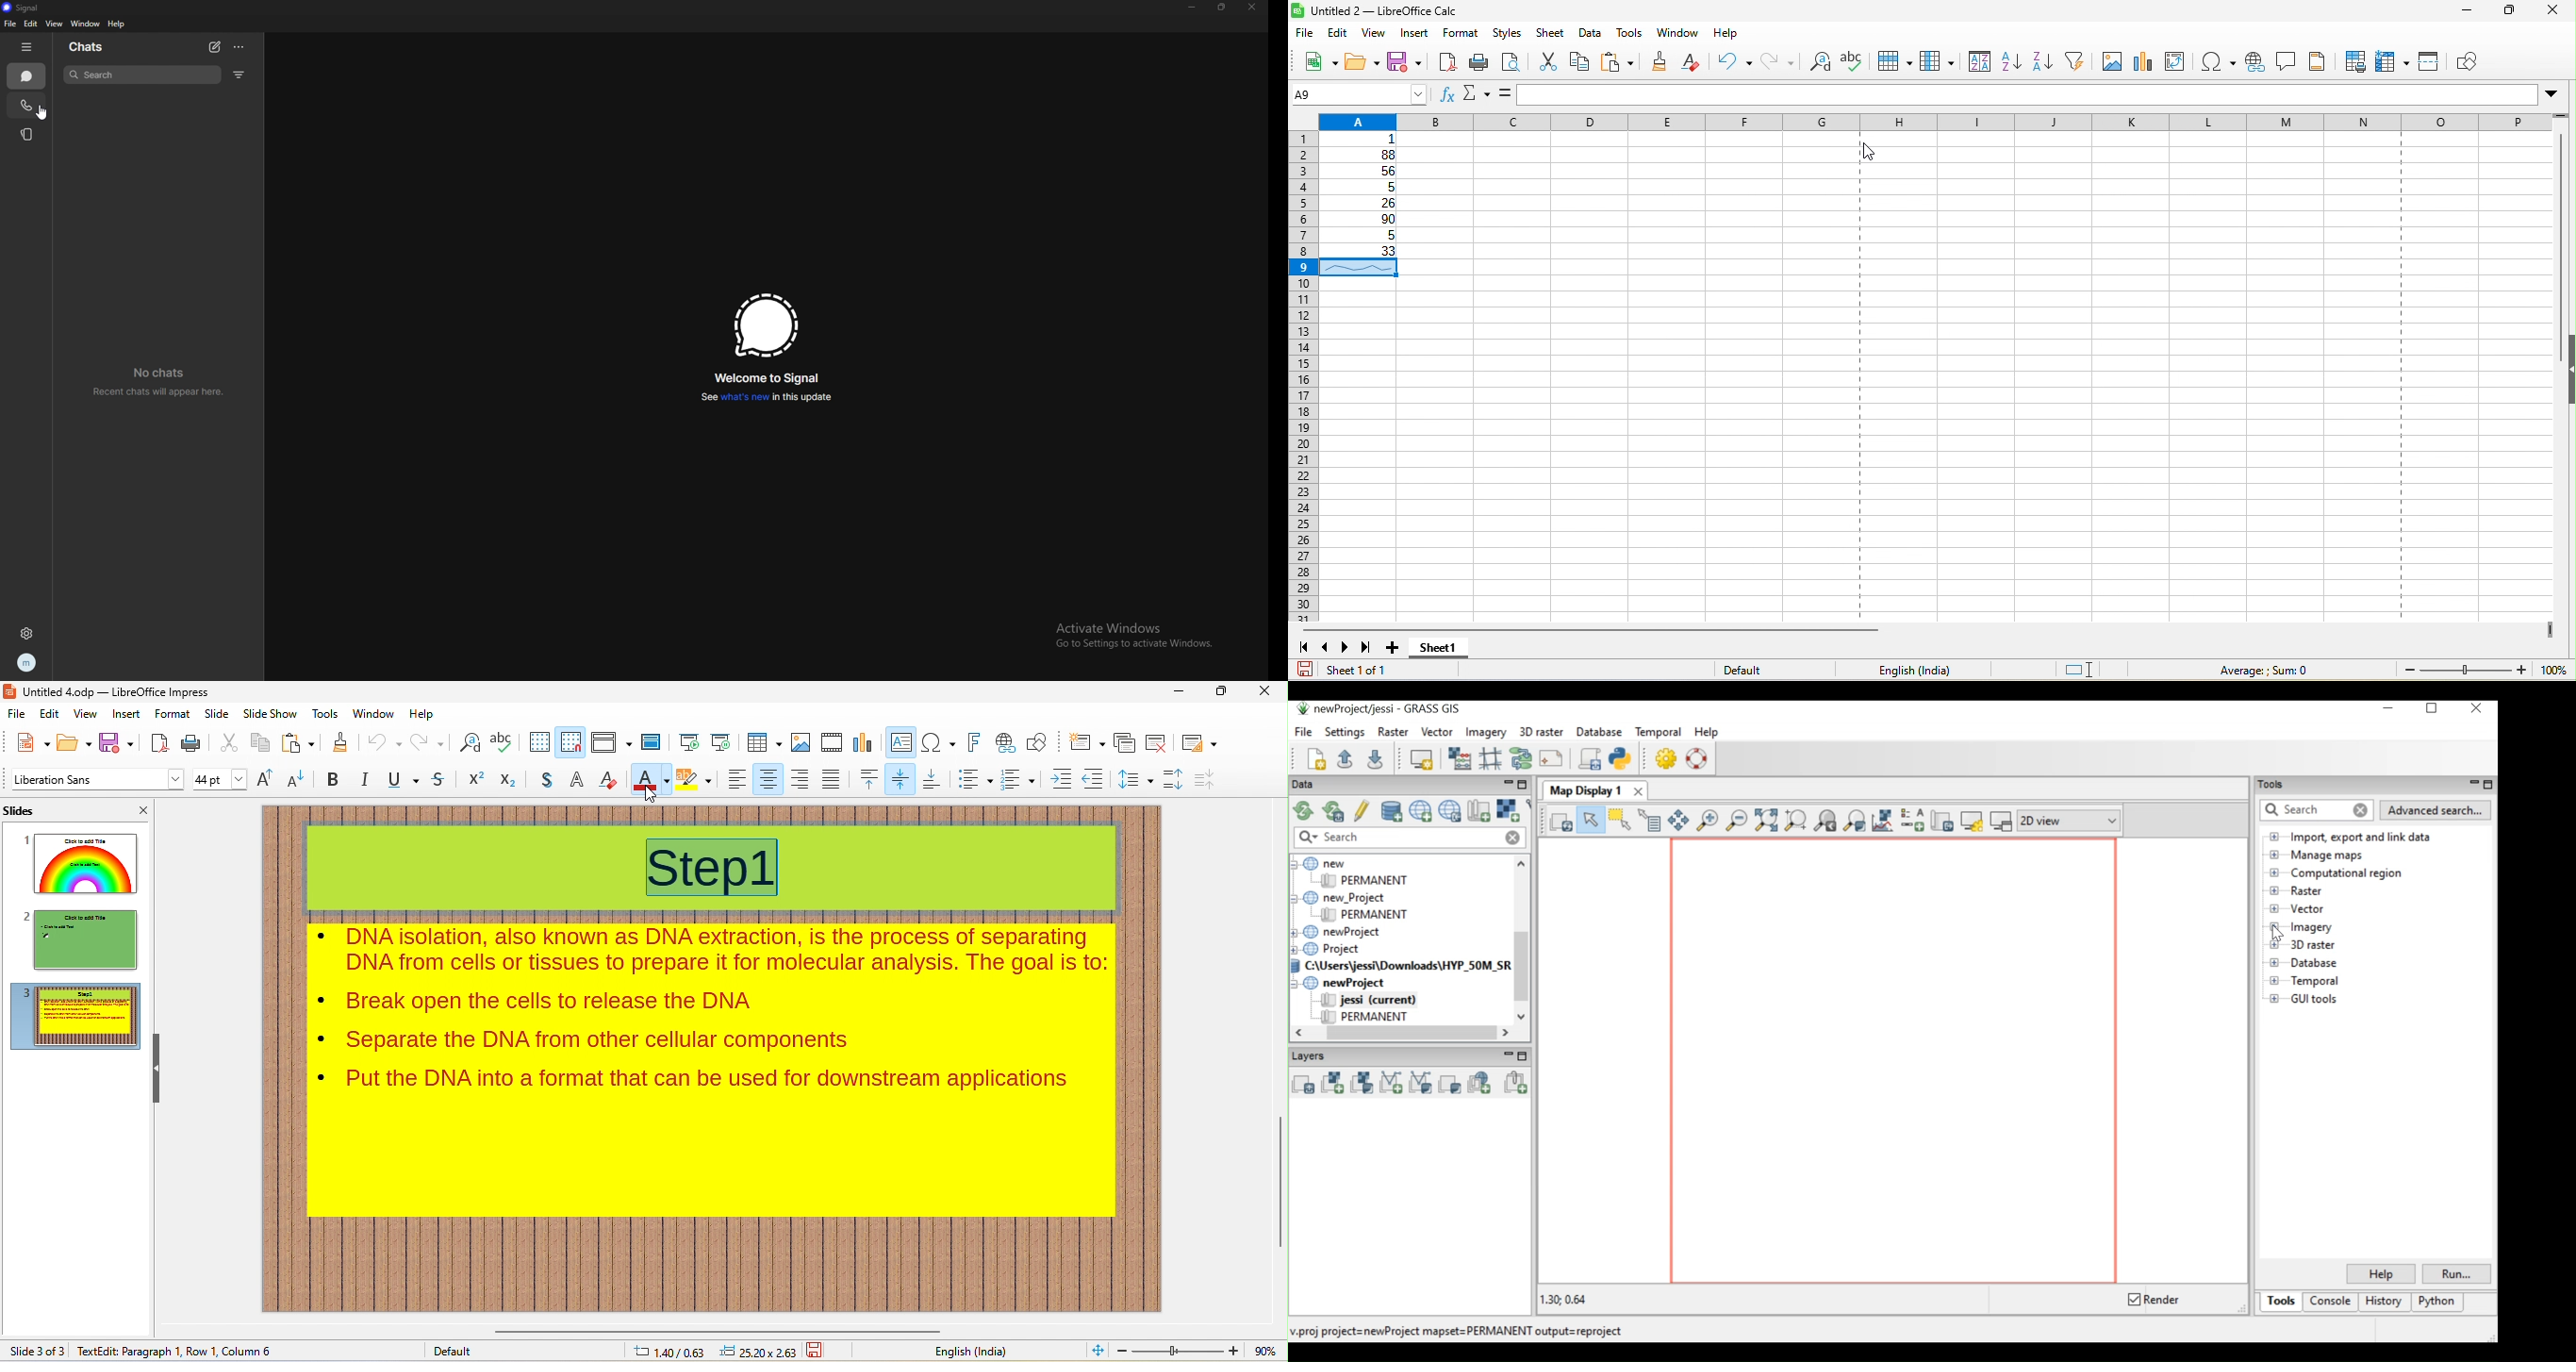  Describe the element at coordinates (971, 741) in the screenshot. I see `fontwork text` at that location.